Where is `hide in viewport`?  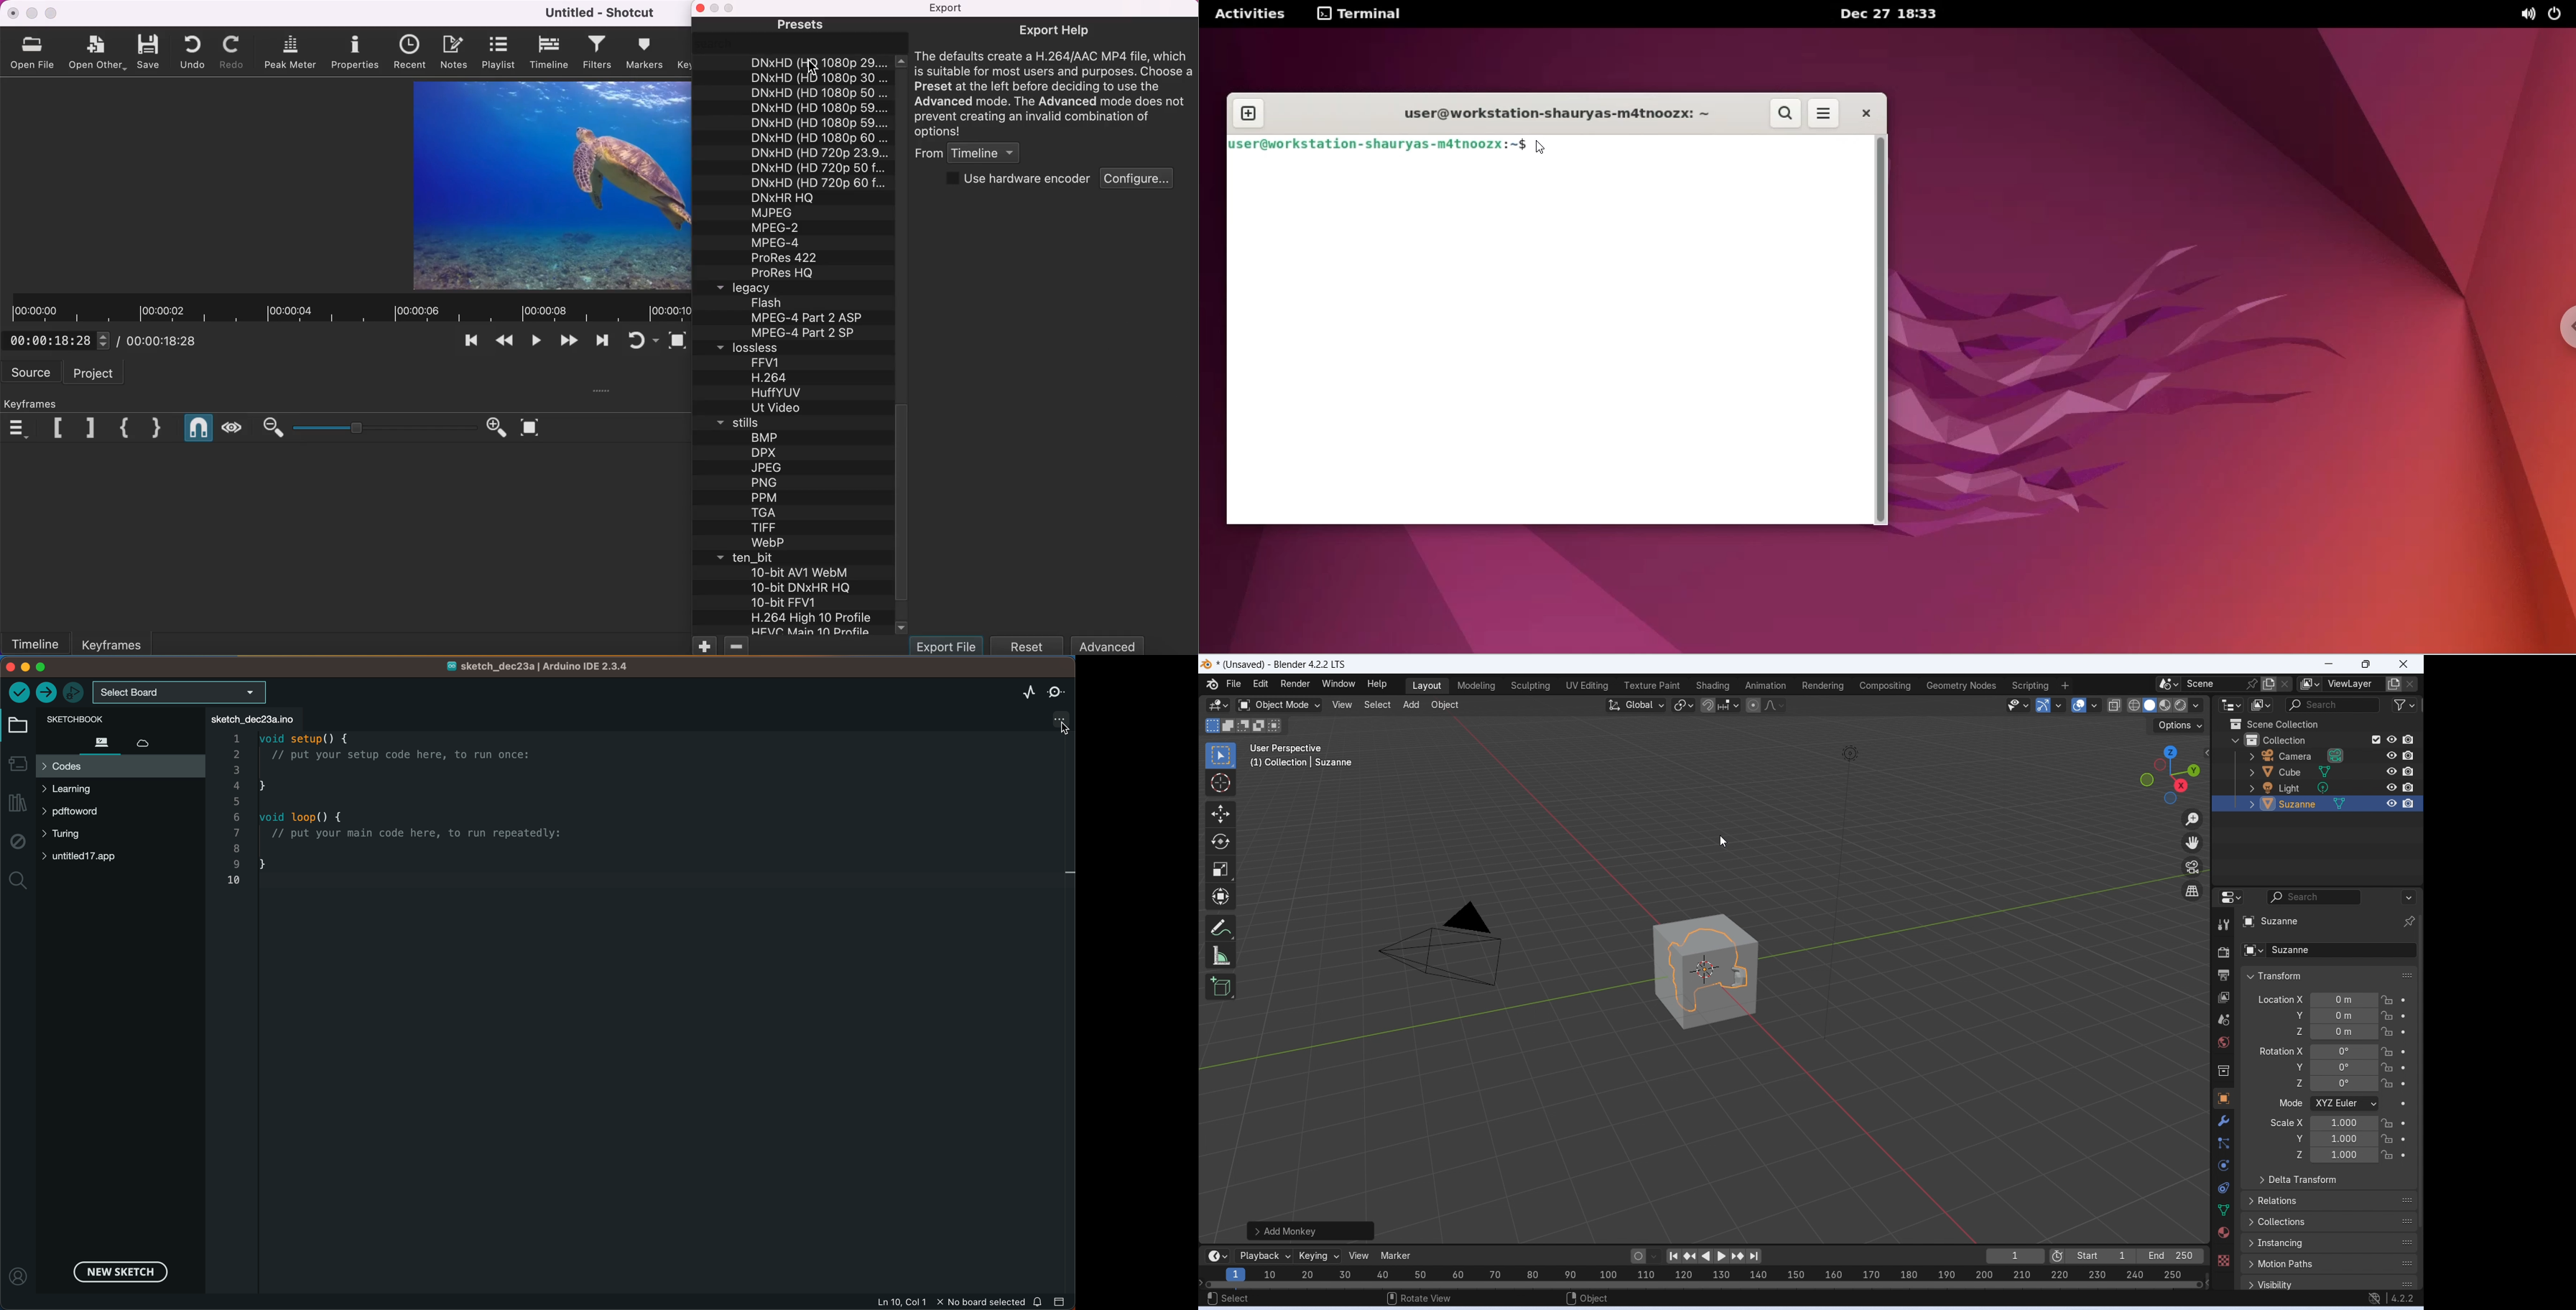
hide in viewport is located at coordinates (2392, 739).